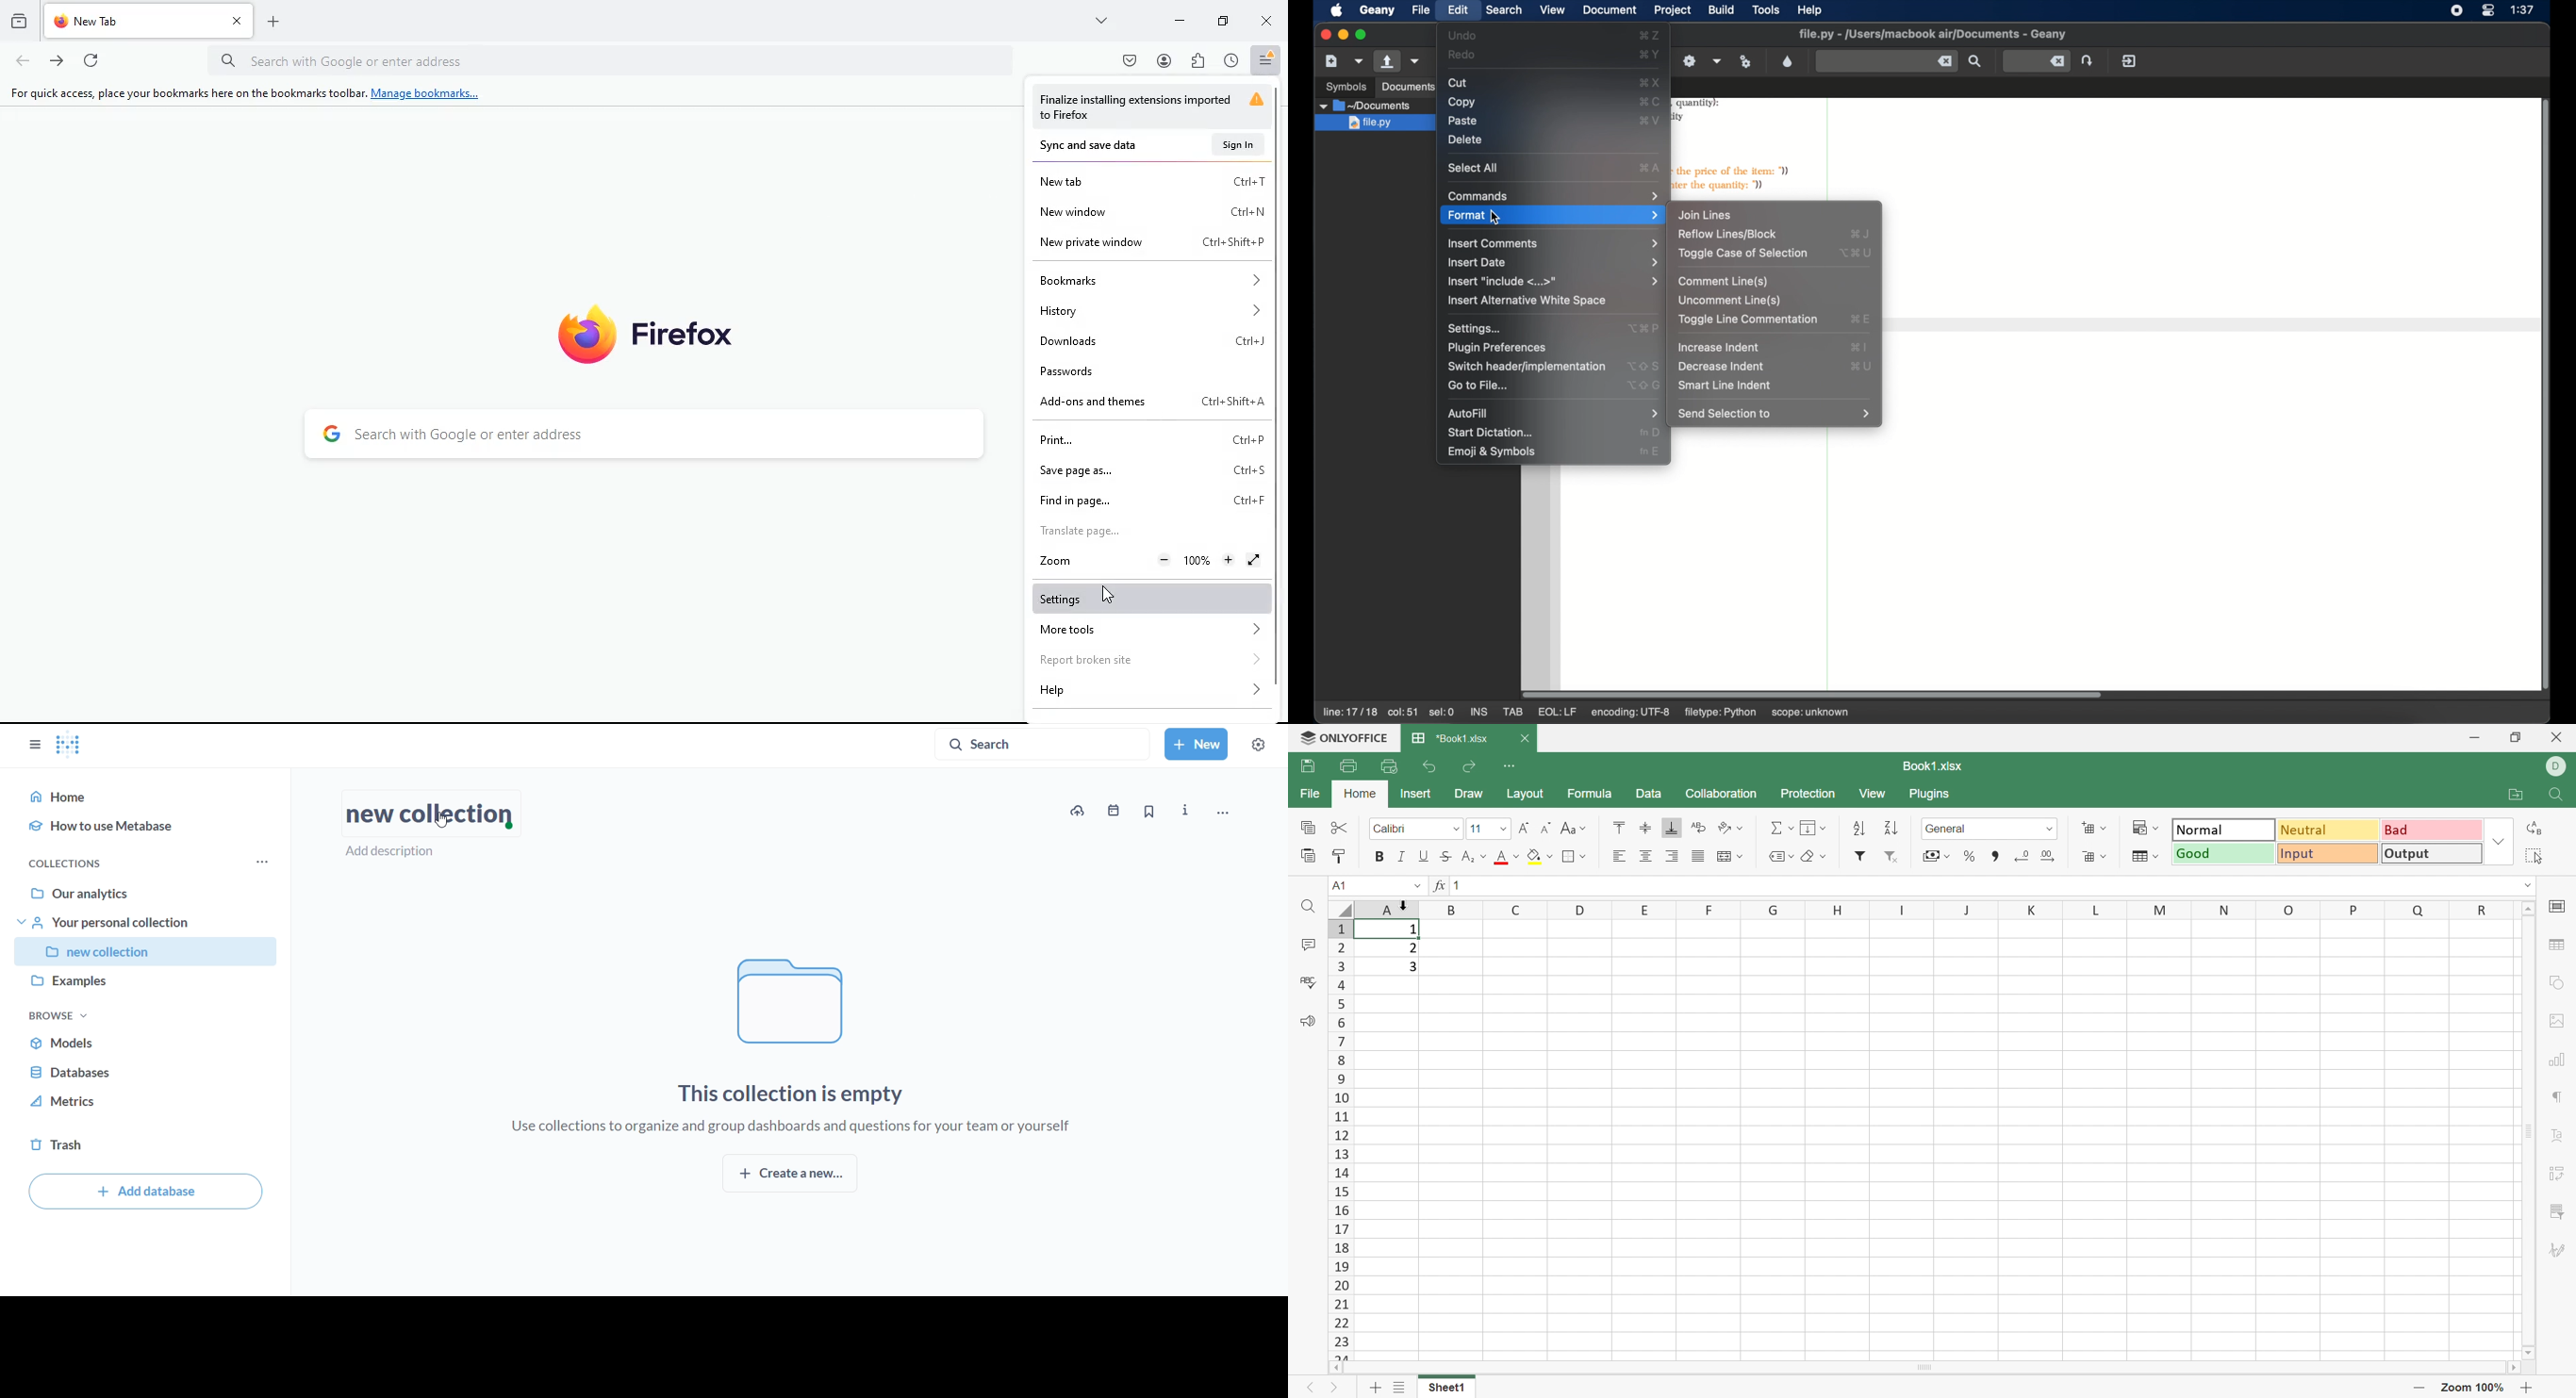  What do you see at coordinates (1230, 61) in the screenshot?
I see `history` at bounding box center [1230, 61].